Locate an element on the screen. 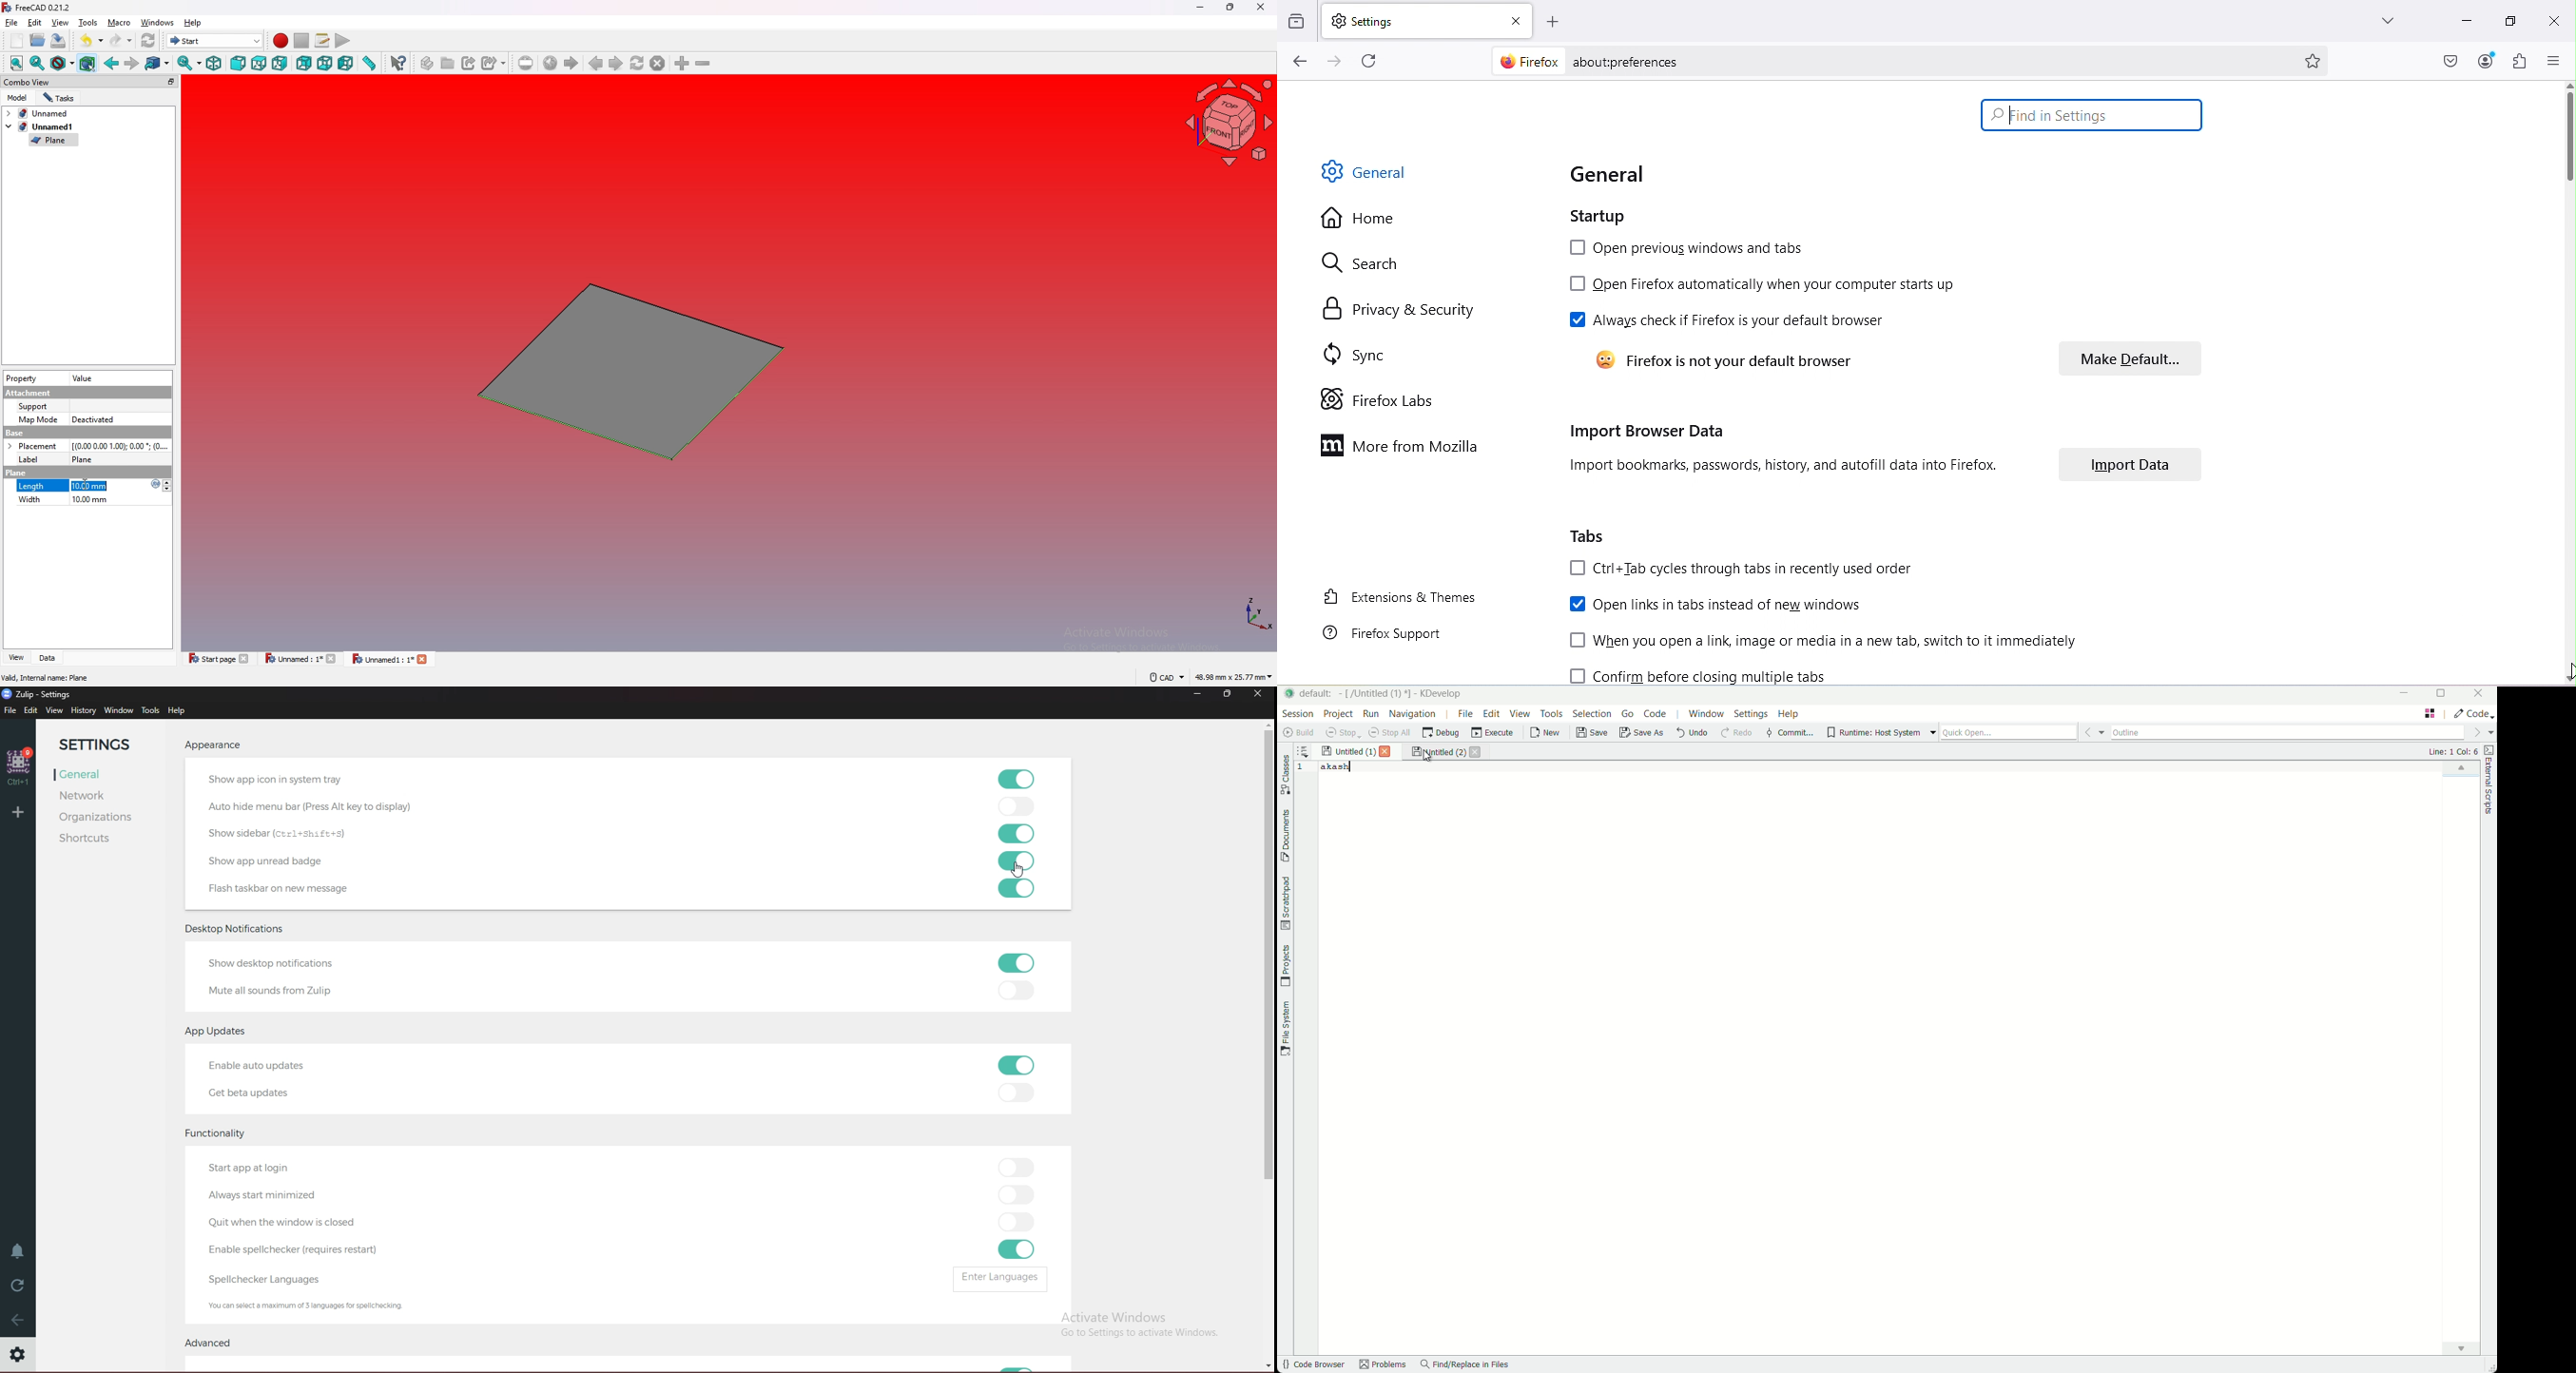 The image size is (2576, 1400). resize is located at coordinates (1228, 694).